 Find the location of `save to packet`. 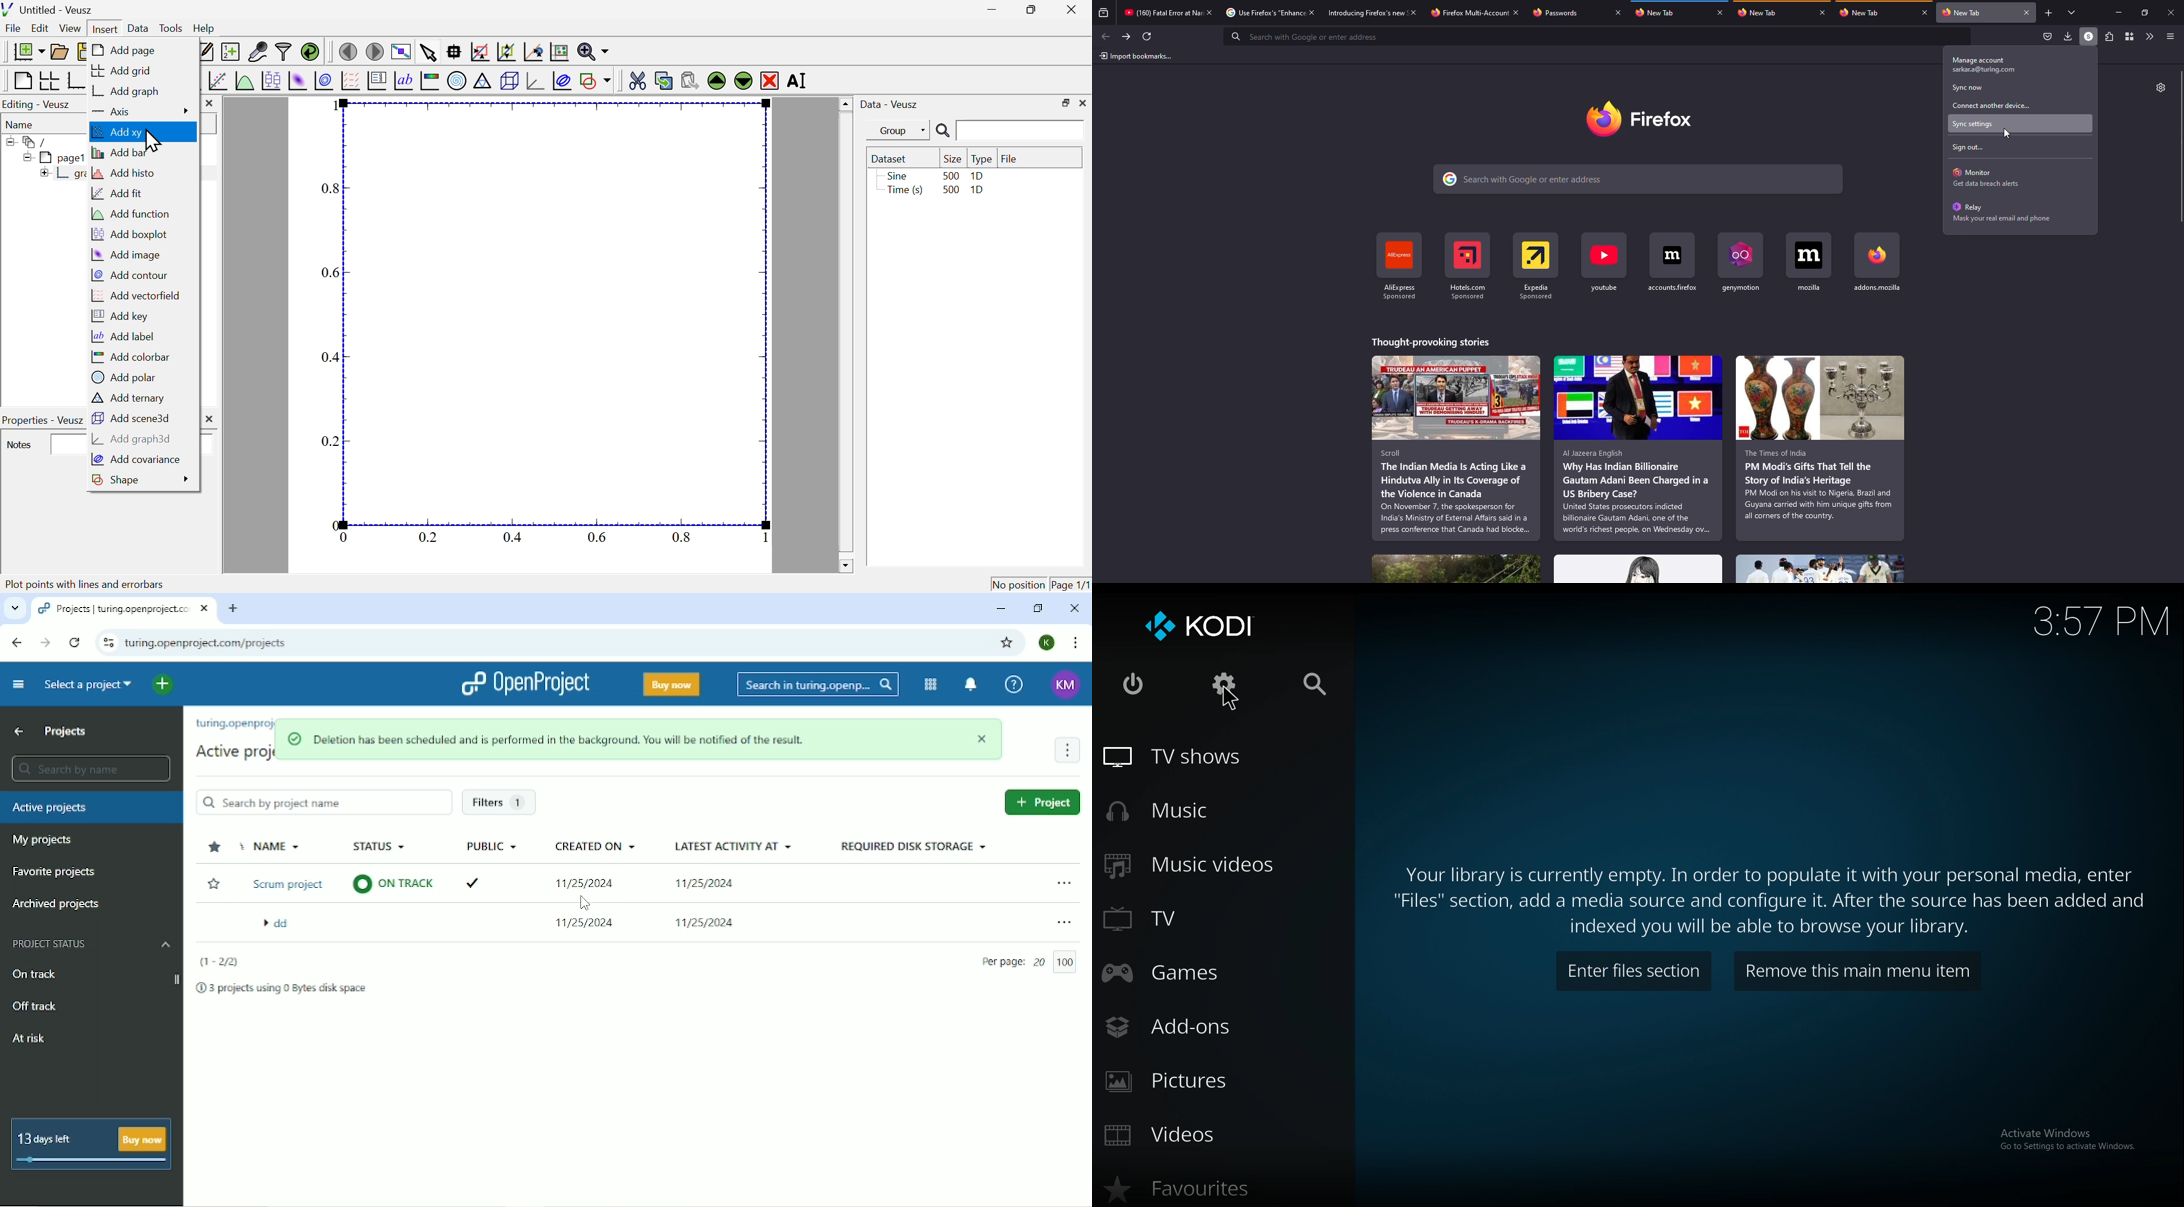

save to packet is located at coordinates (2045, 36).